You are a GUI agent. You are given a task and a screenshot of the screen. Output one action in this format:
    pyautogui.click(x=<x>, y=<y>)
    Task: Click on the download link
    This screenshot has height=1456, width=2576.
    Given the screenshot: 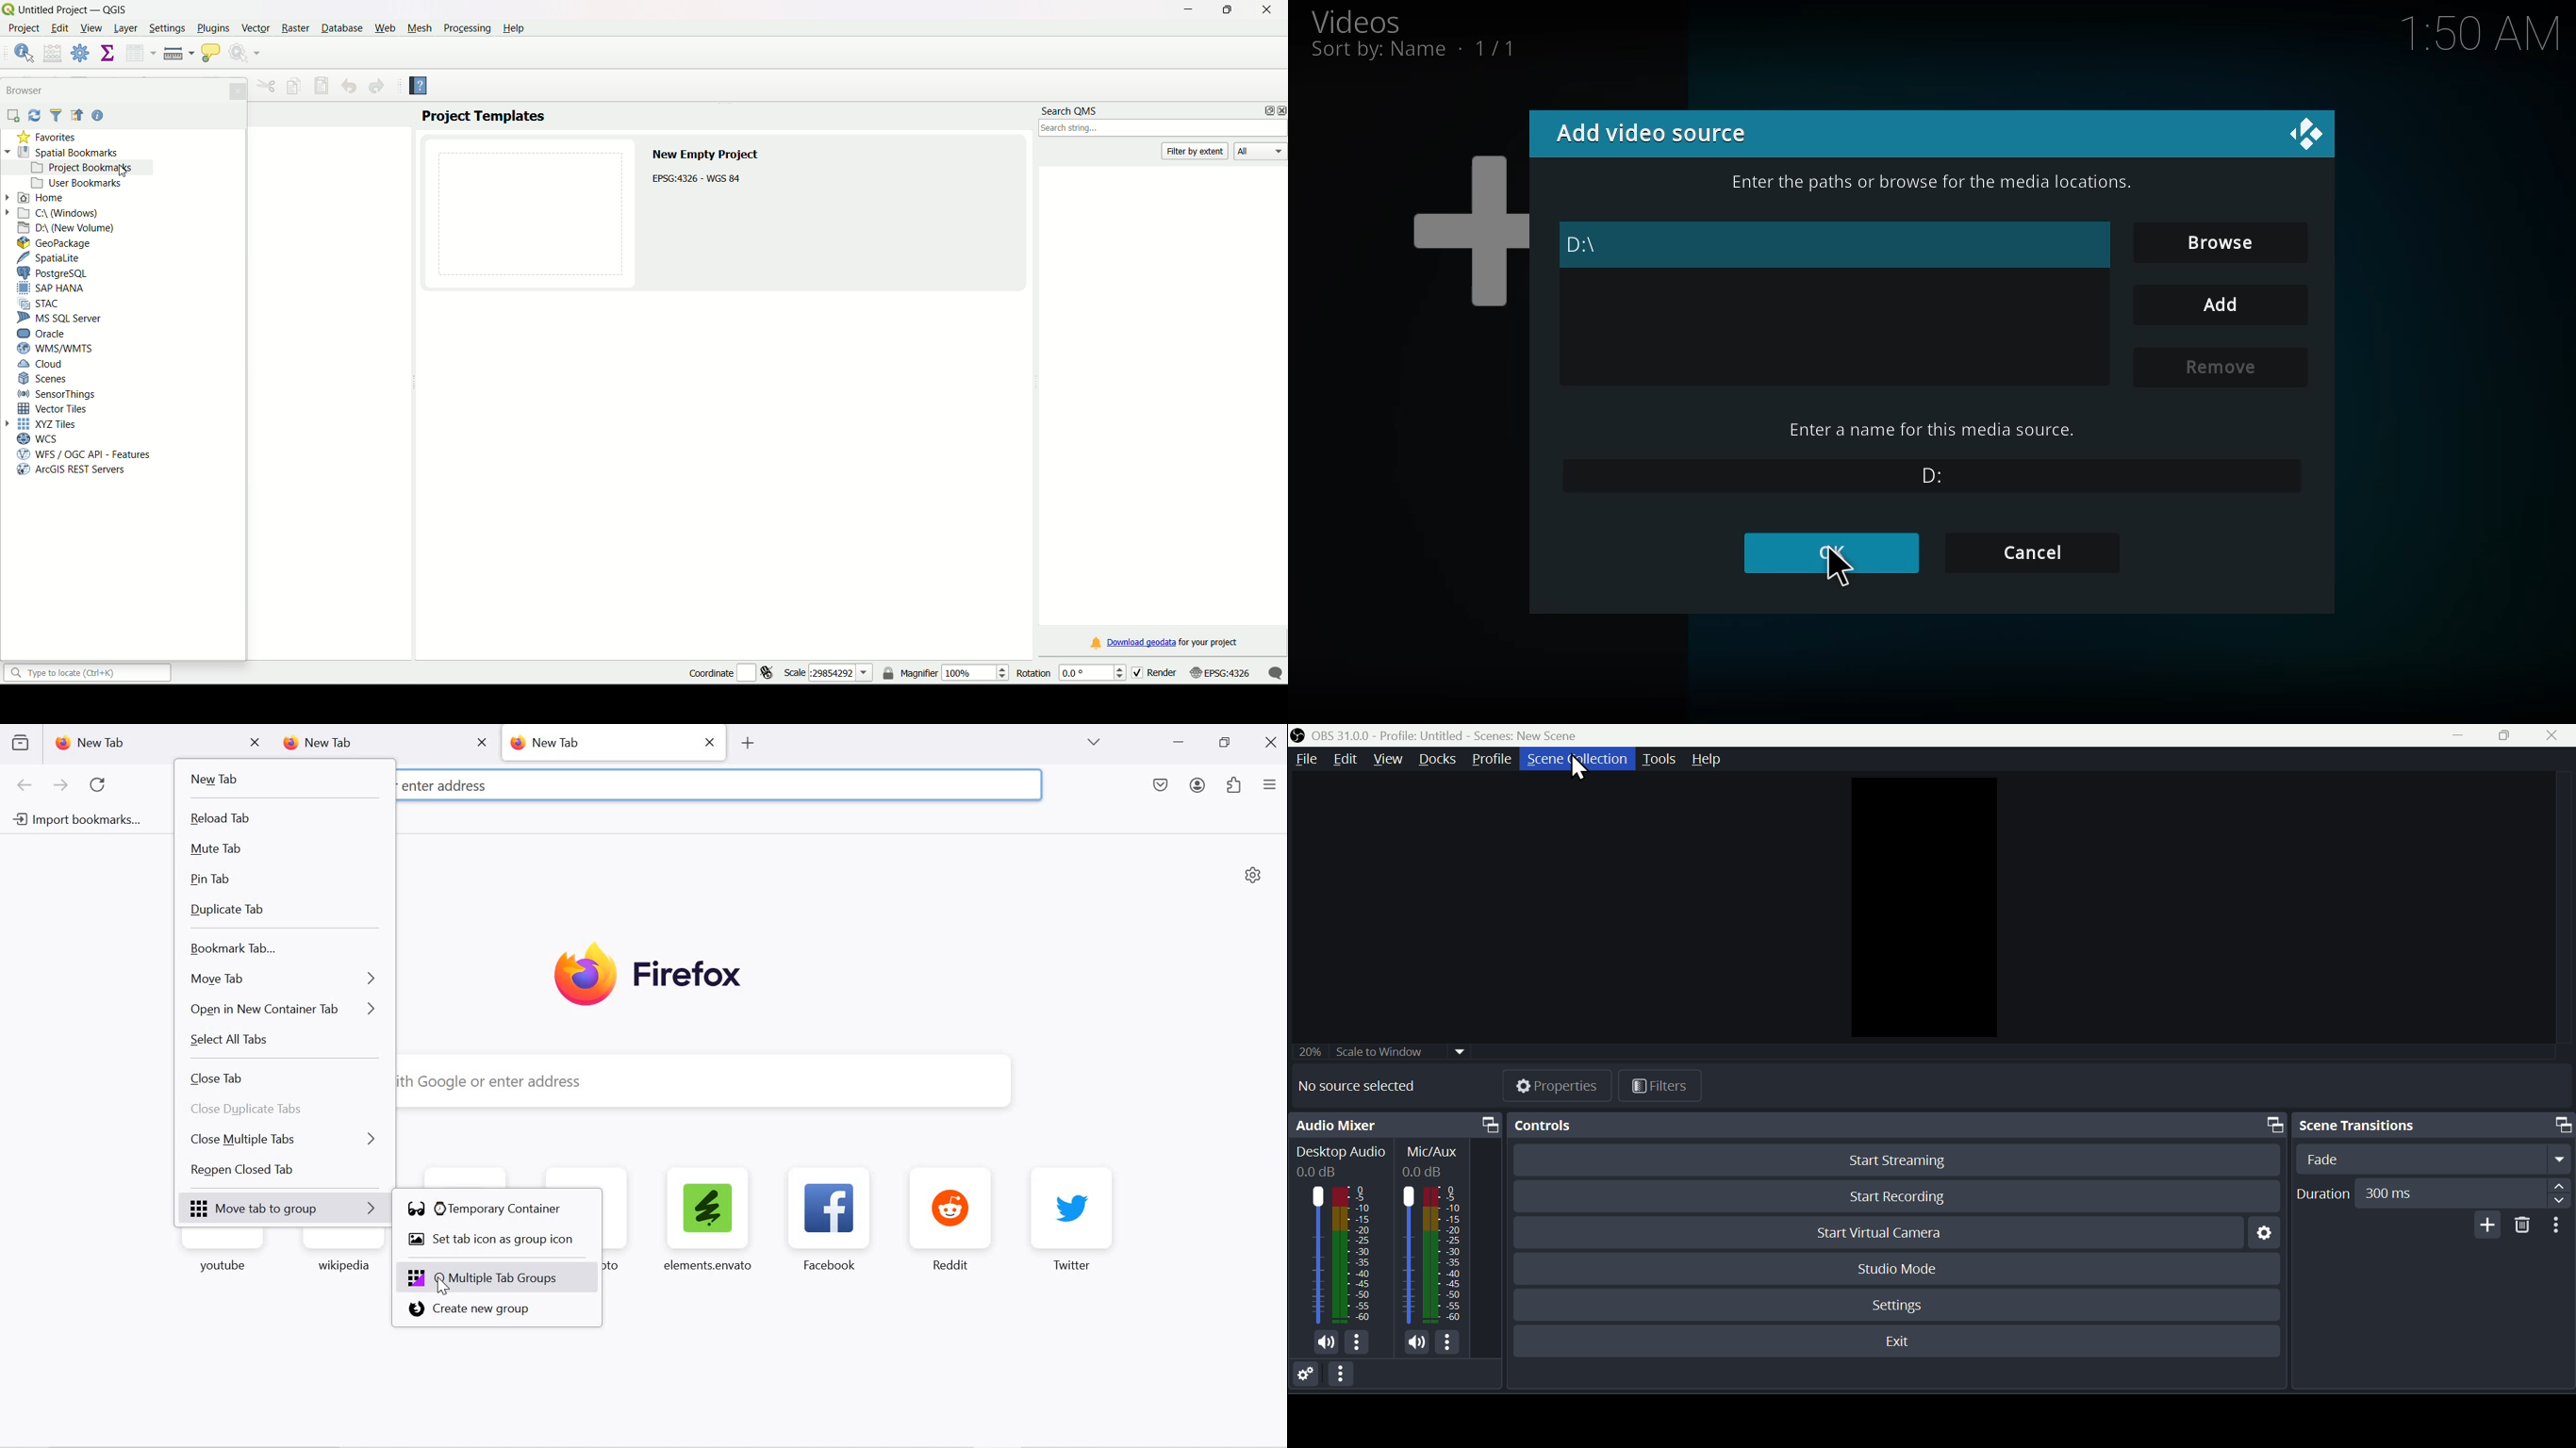 What is the action you would take?
    pyautogui.click(x=1164, y=643)
    